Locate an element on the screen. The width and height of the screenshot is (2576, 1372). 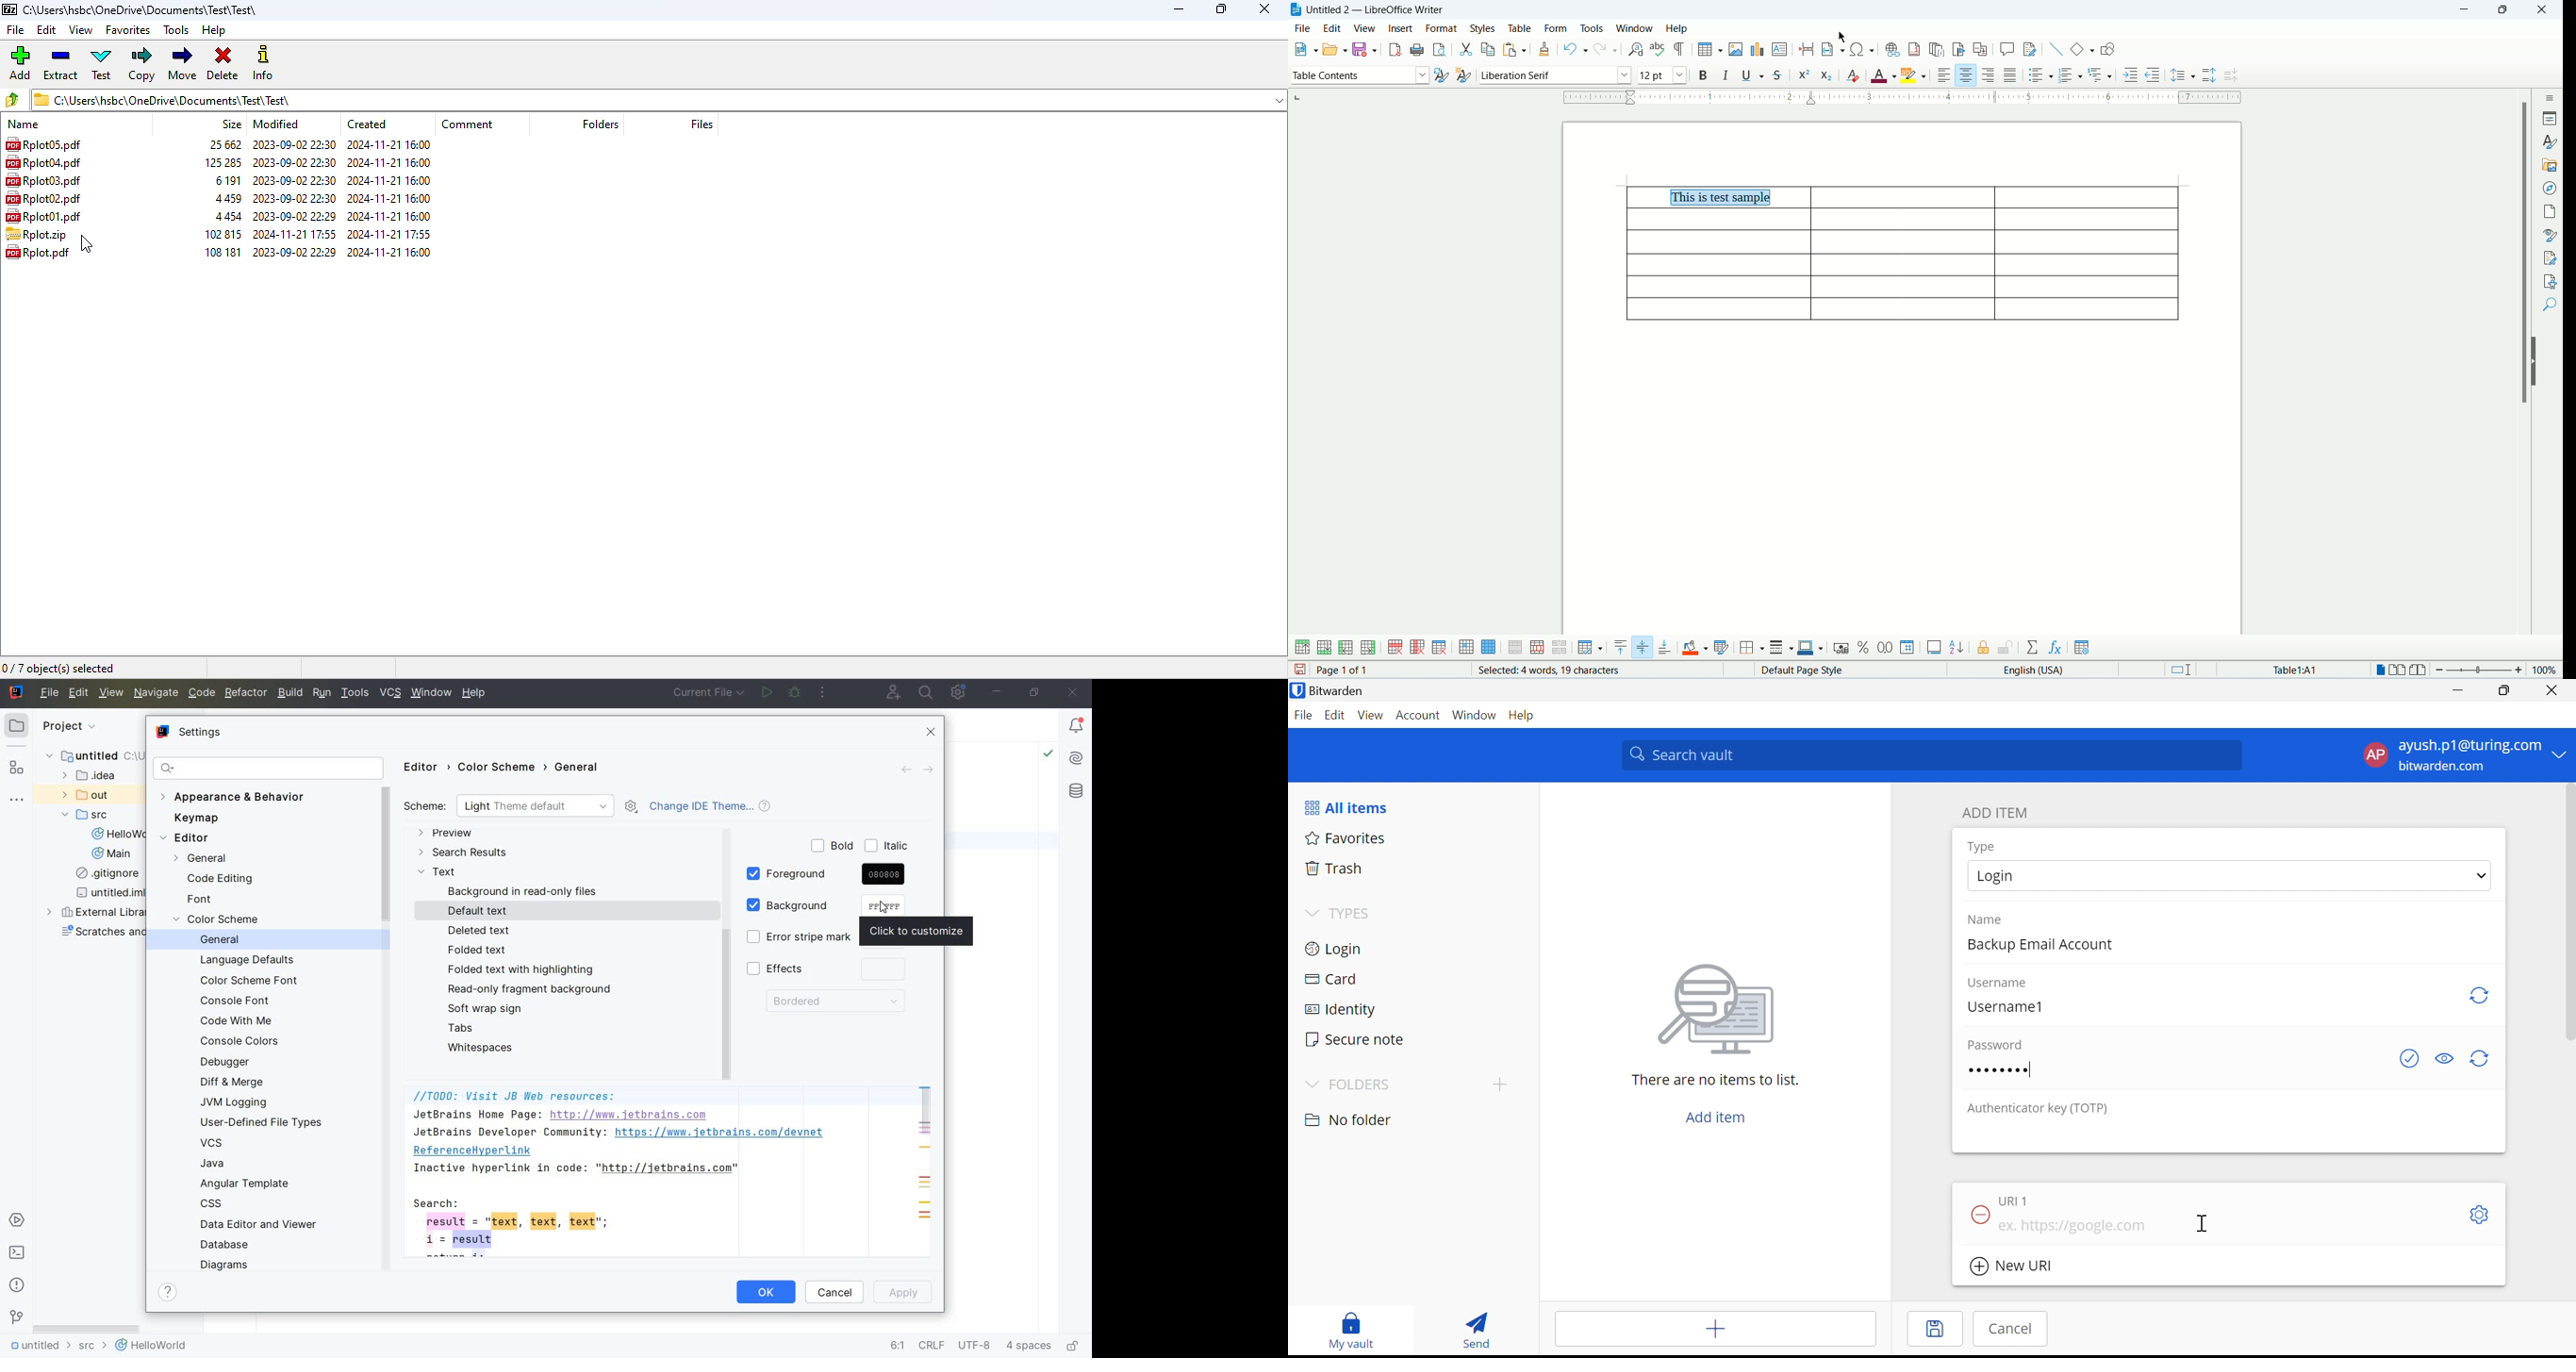
new style is located at coordinates (1464, 75).